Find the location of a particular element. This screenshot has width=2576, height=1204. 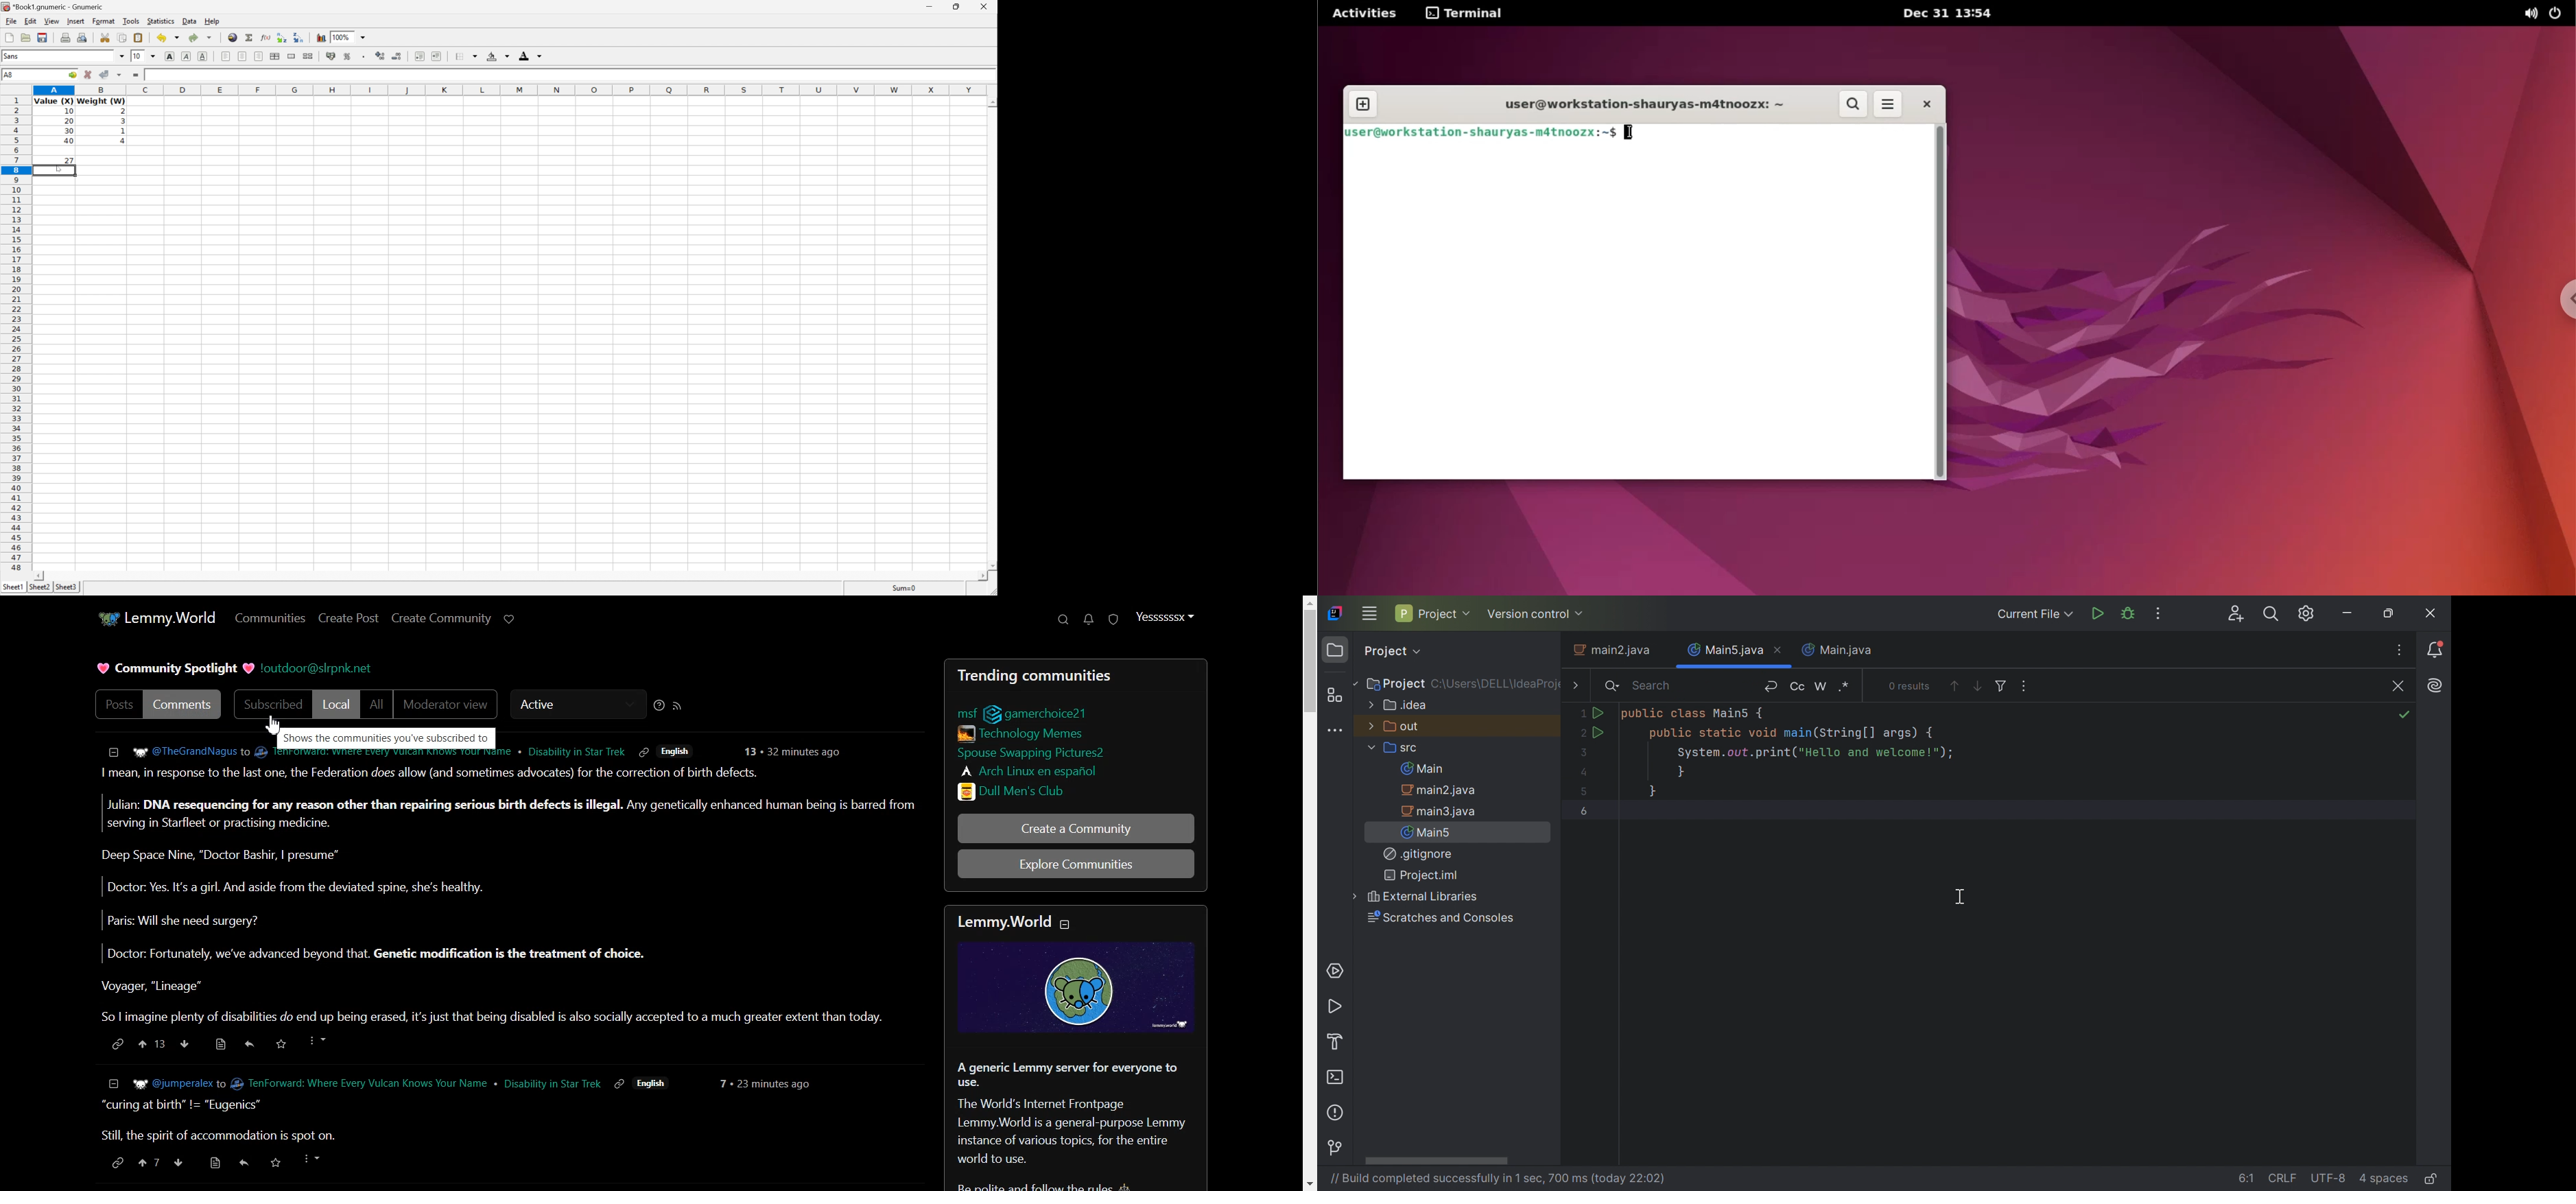

more is located at coordinates (314, 1159).